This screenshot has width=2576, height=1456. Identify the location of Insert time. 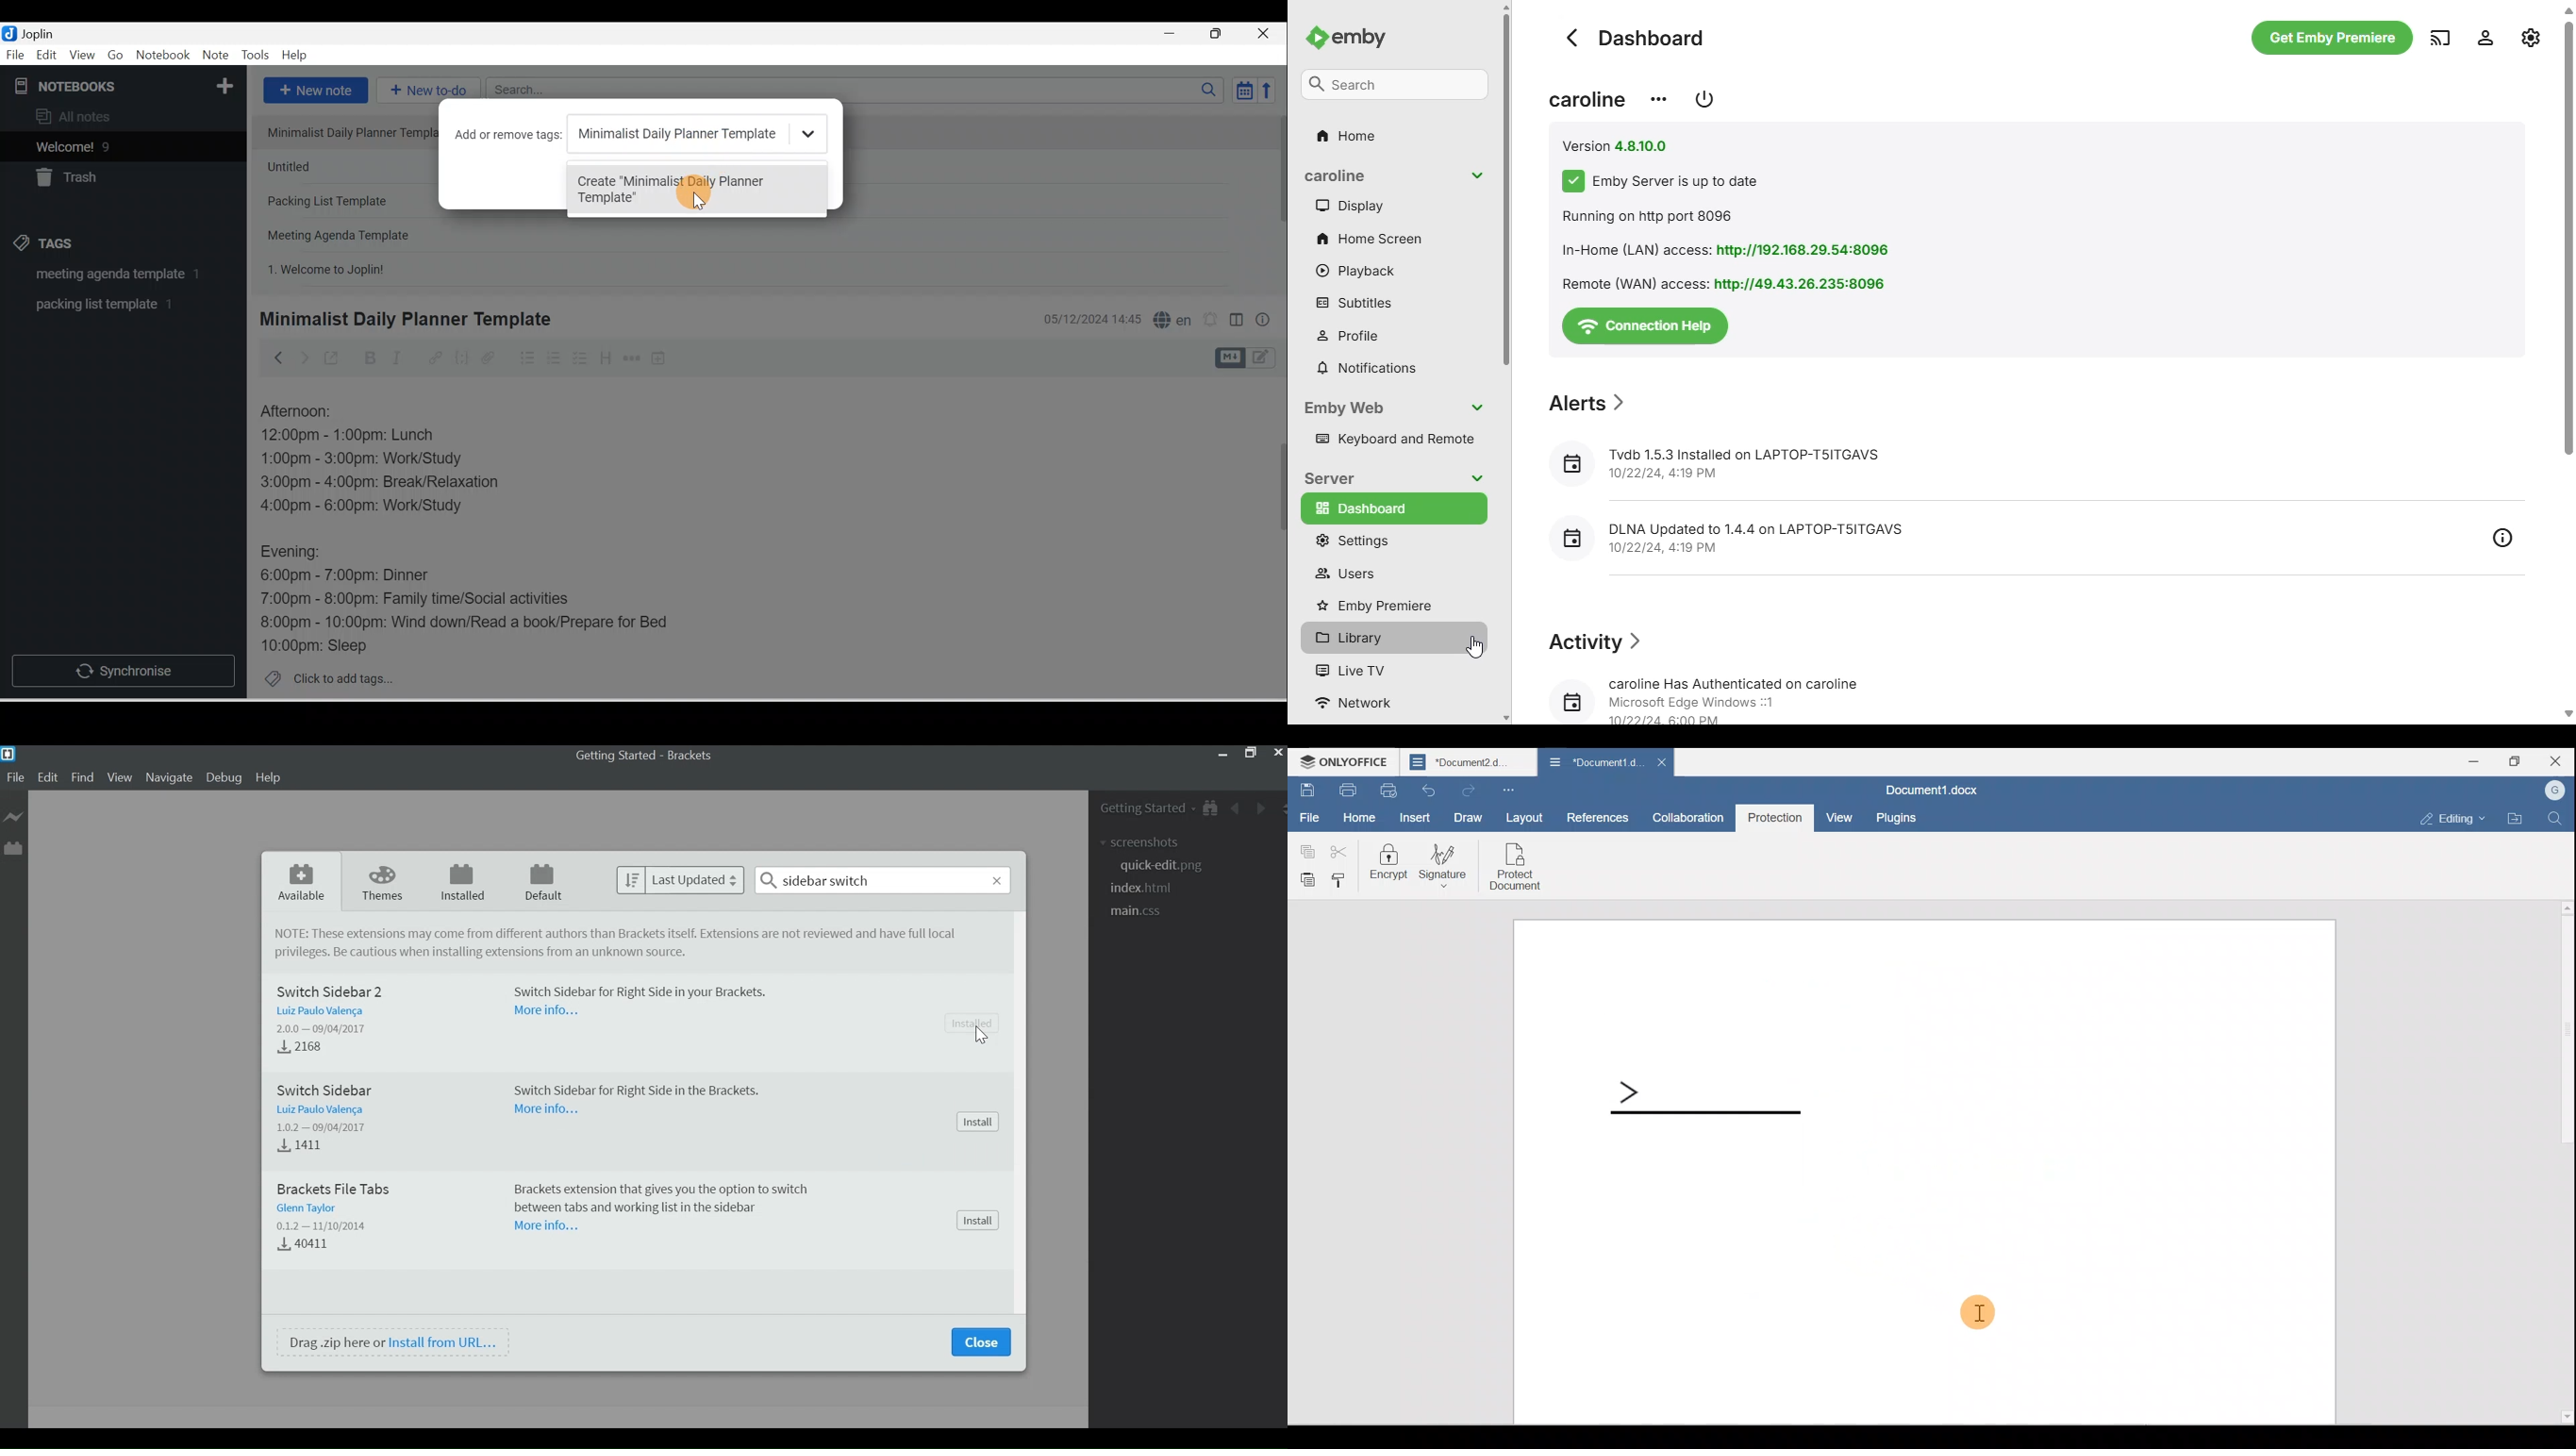
(658, 359).